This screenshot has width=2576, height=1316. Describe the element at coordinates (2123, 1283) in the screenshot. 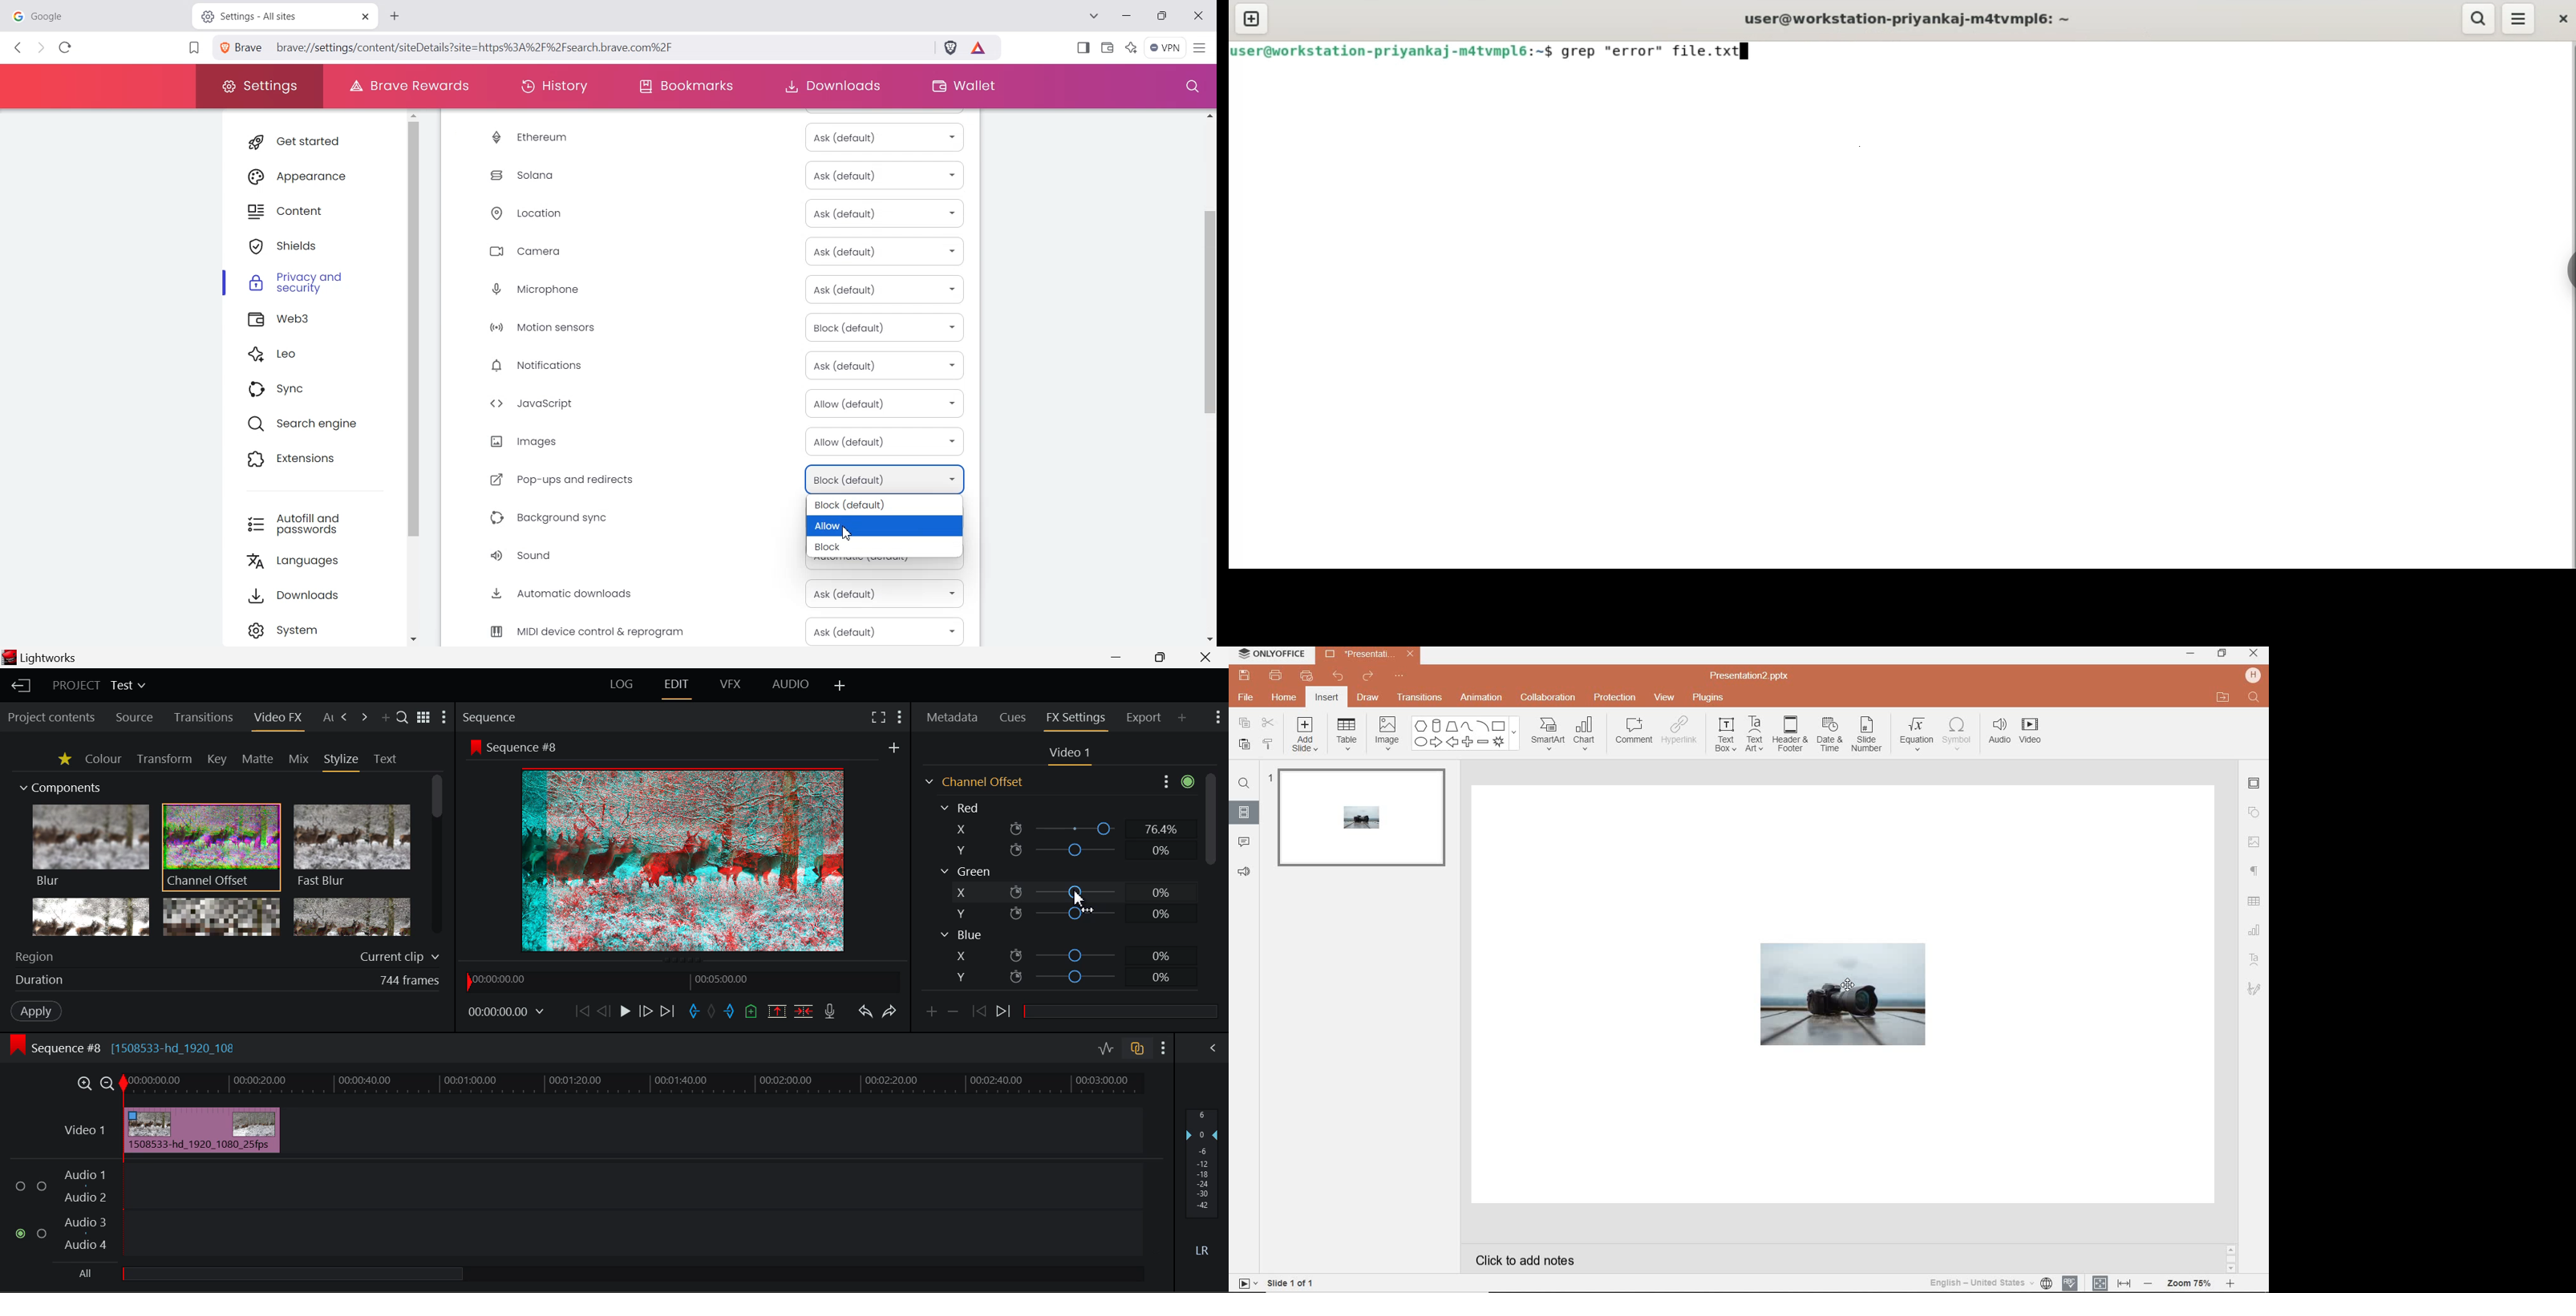

I see `fit to width` at that location.